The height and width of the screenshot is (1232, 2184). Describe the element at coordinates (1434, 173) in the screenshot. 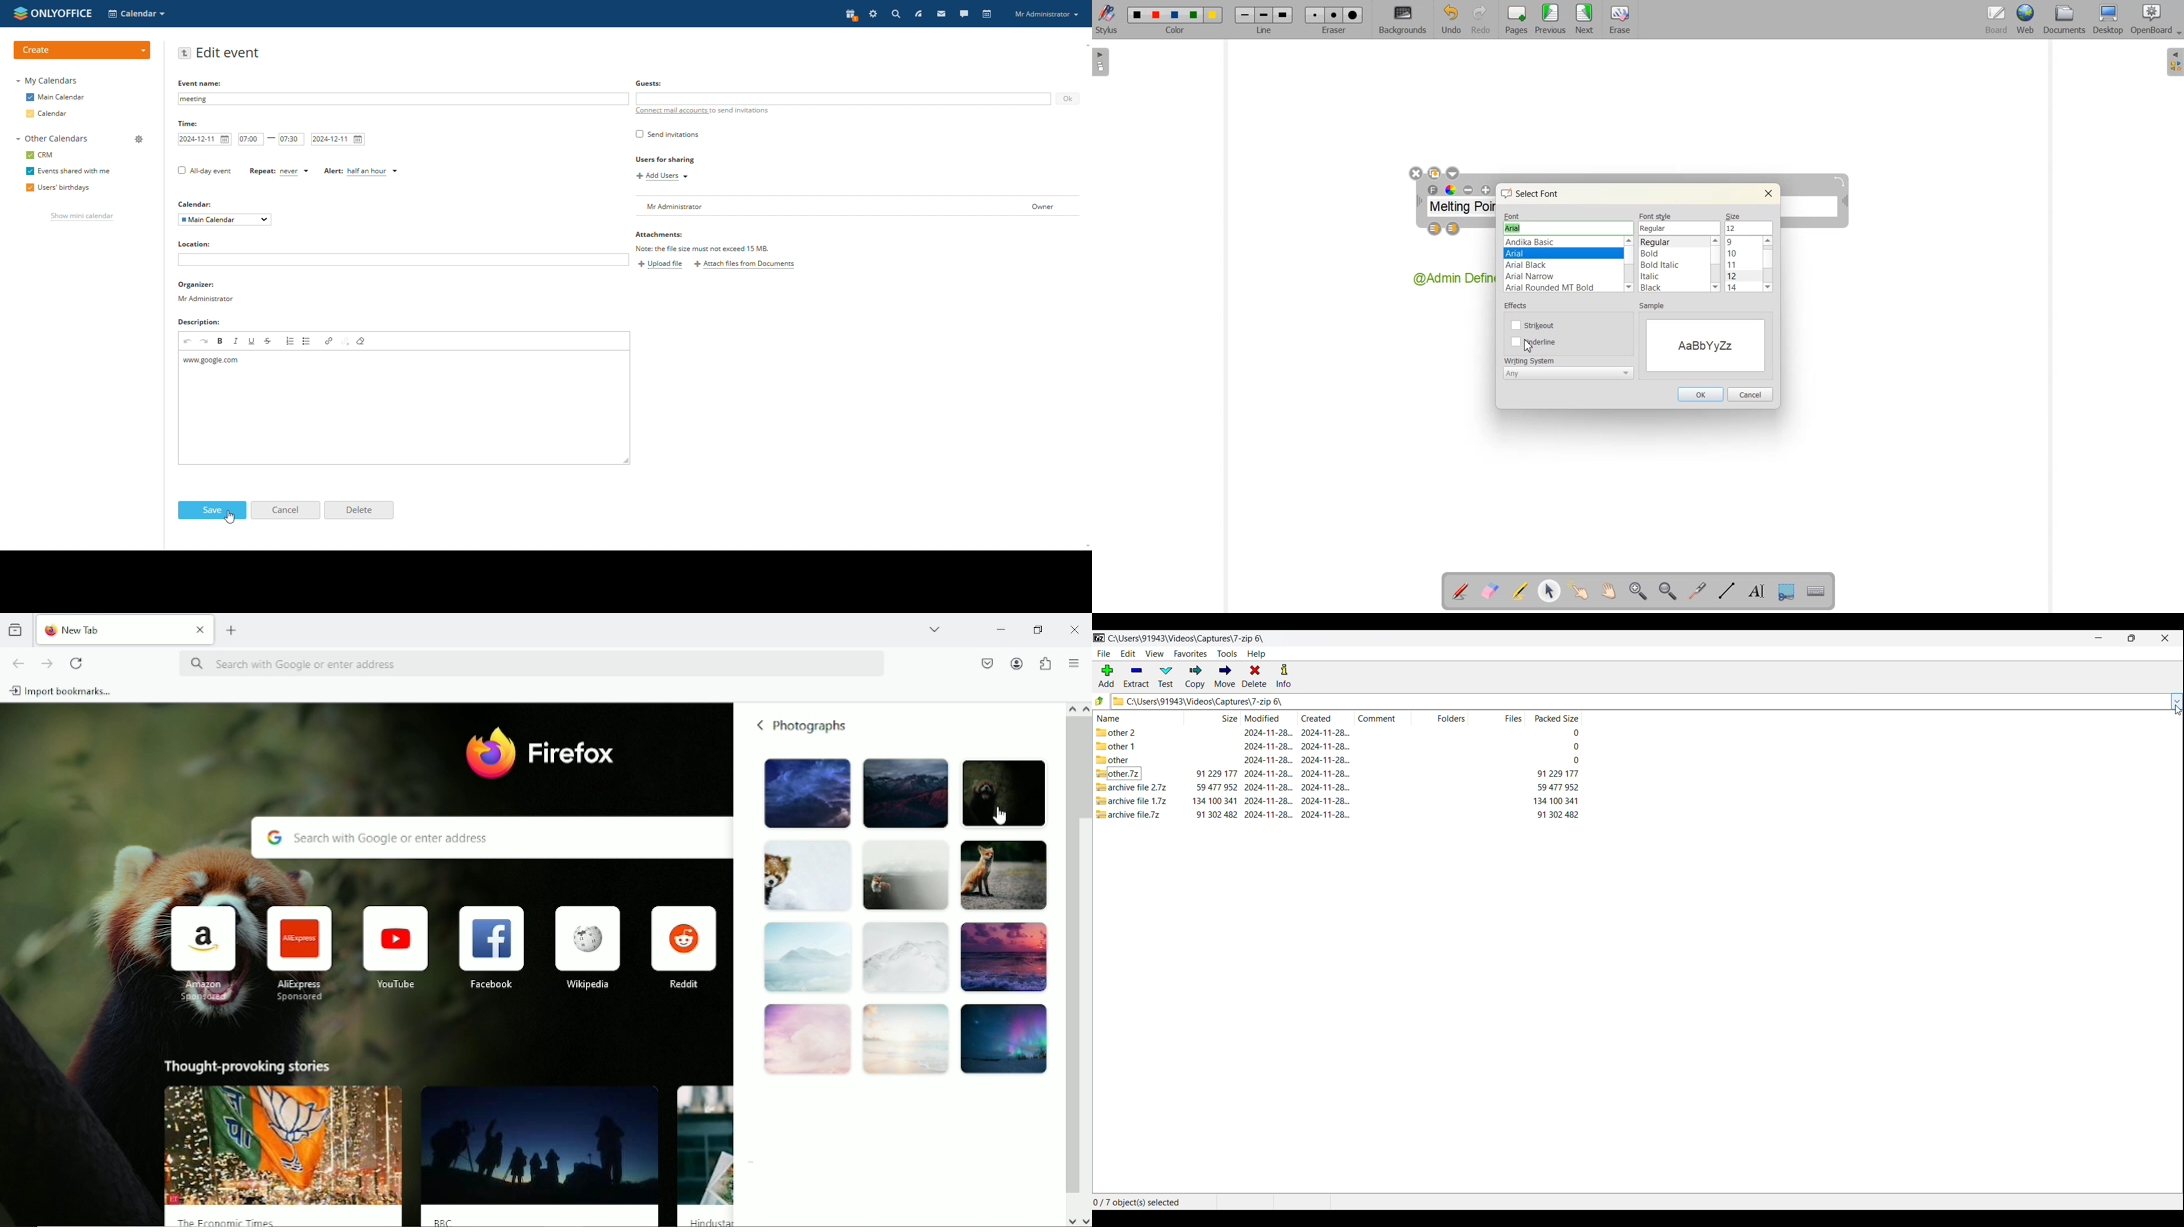

I see `Duplicate` at that location.